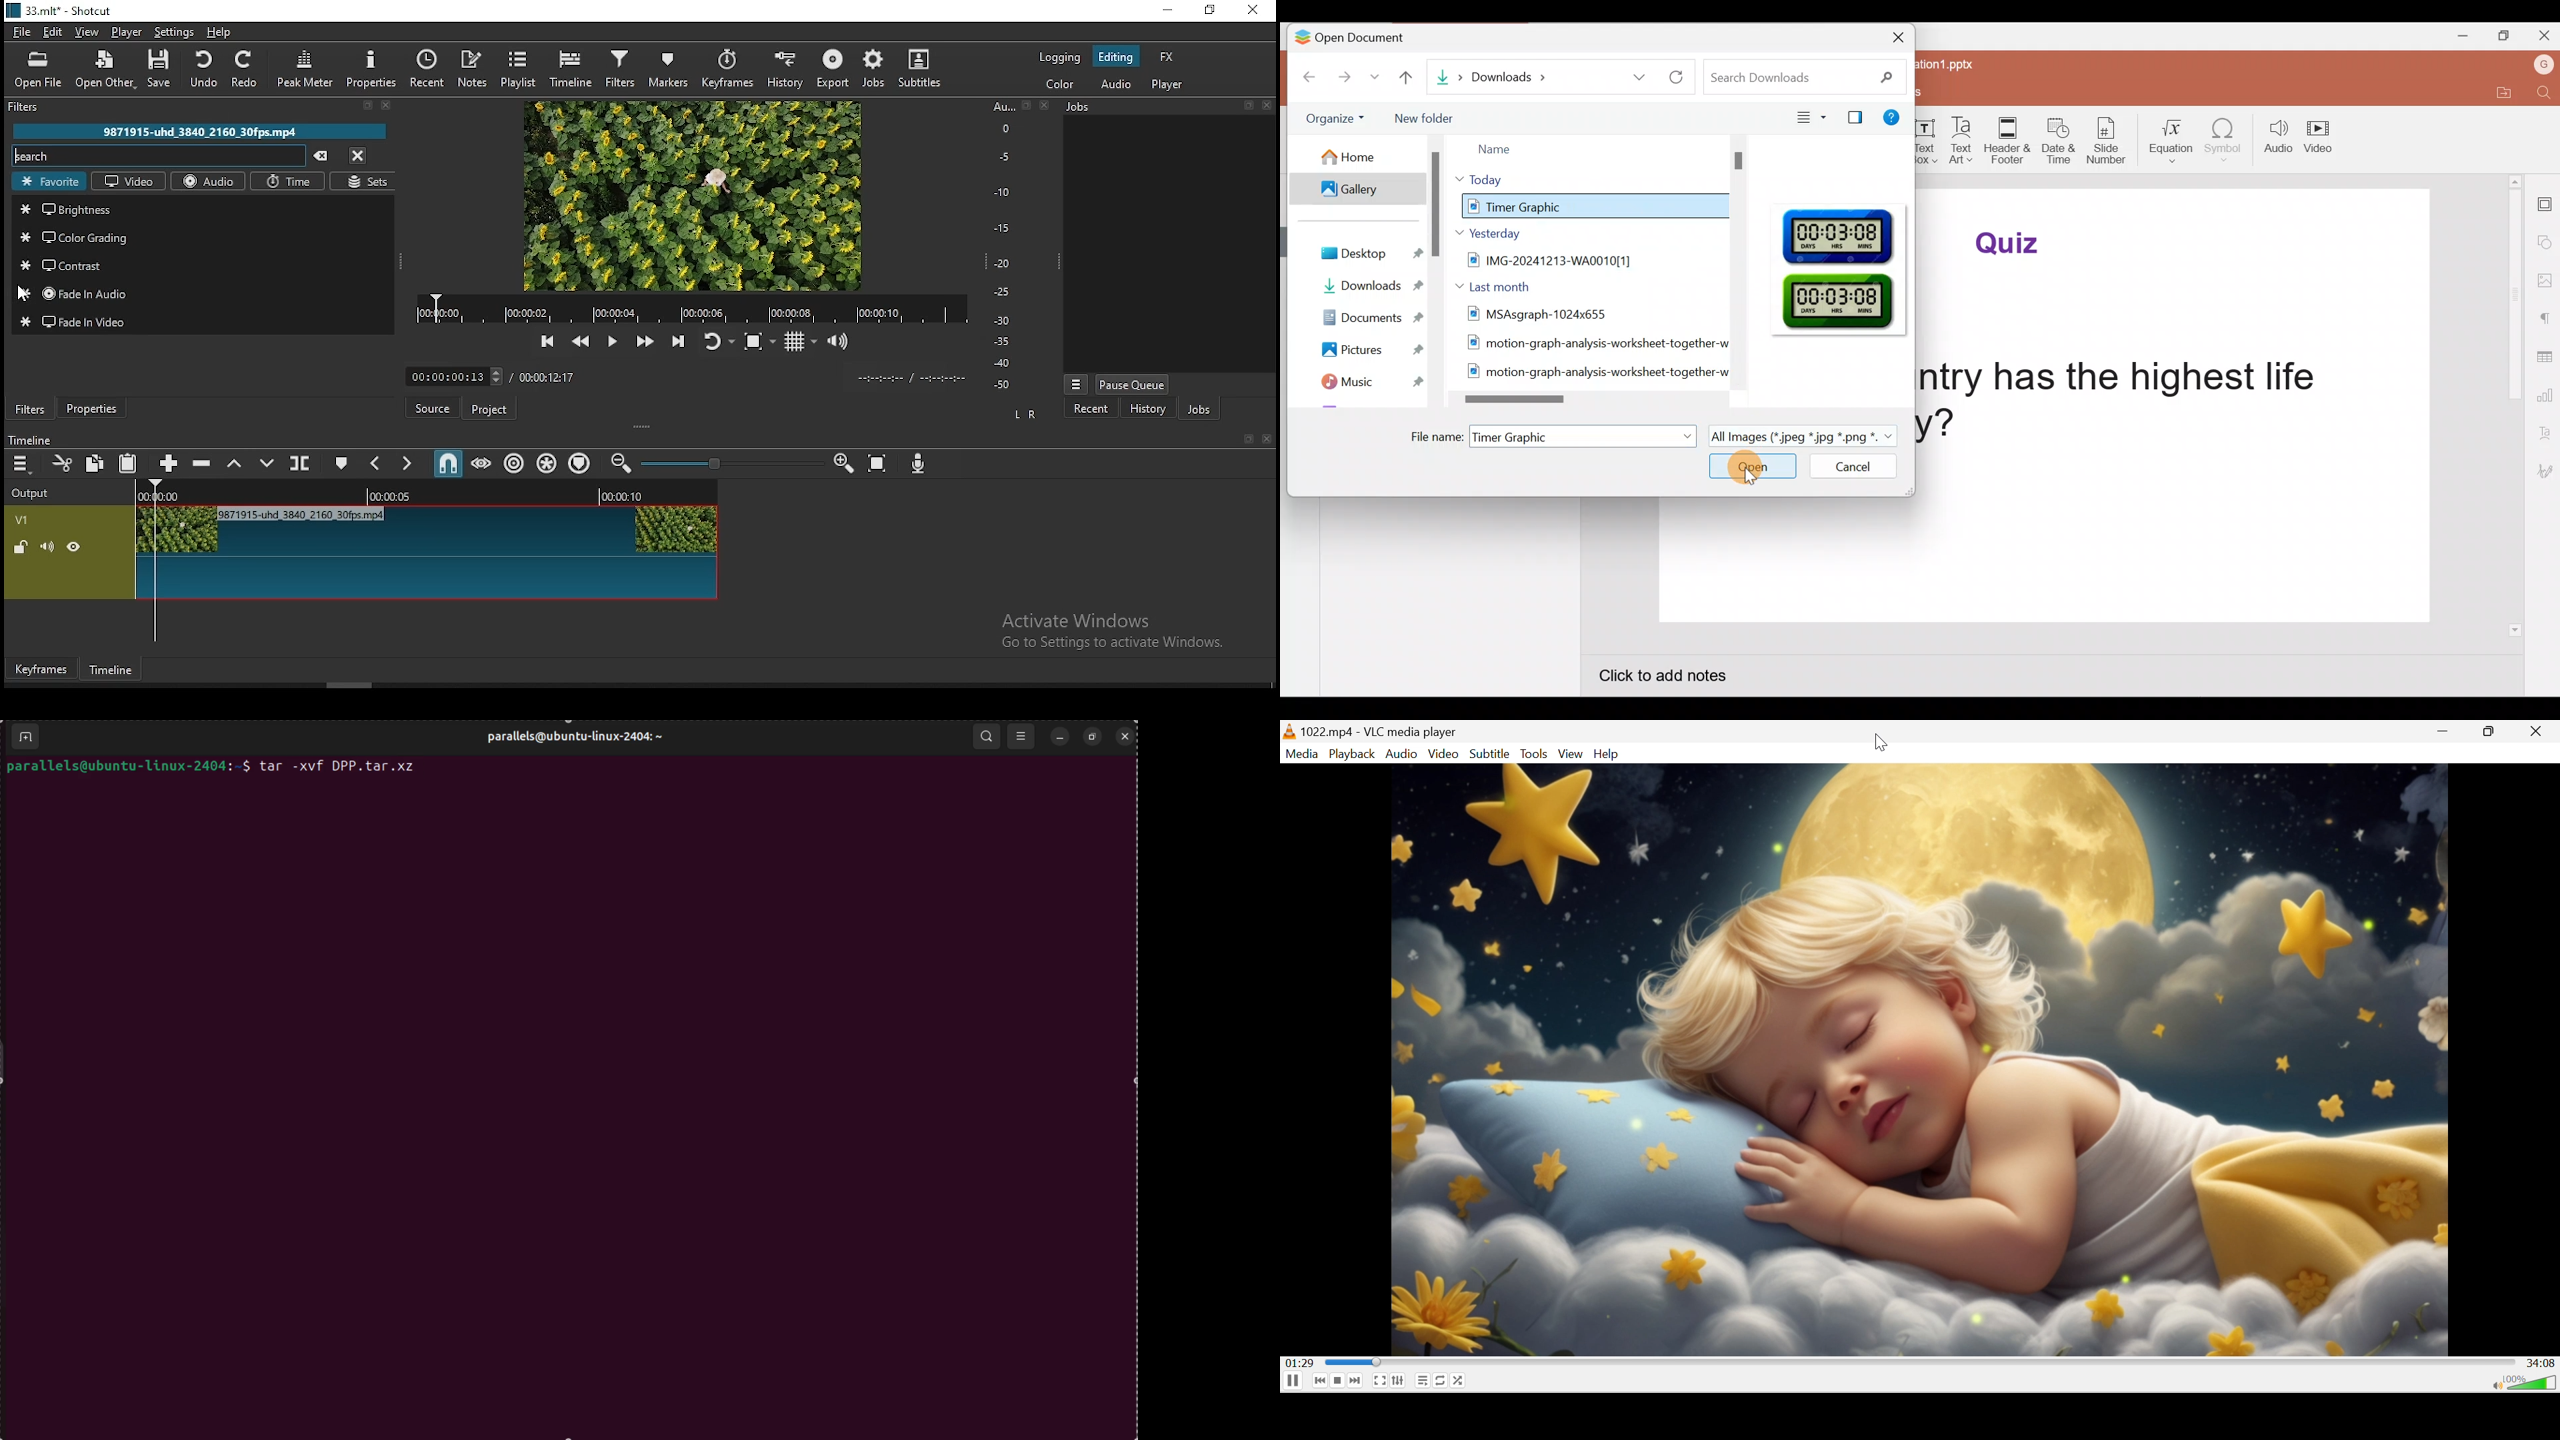  Describe the element at coordinates (1676, 679) in the screenshot. I see `Click to add notes` at that location.